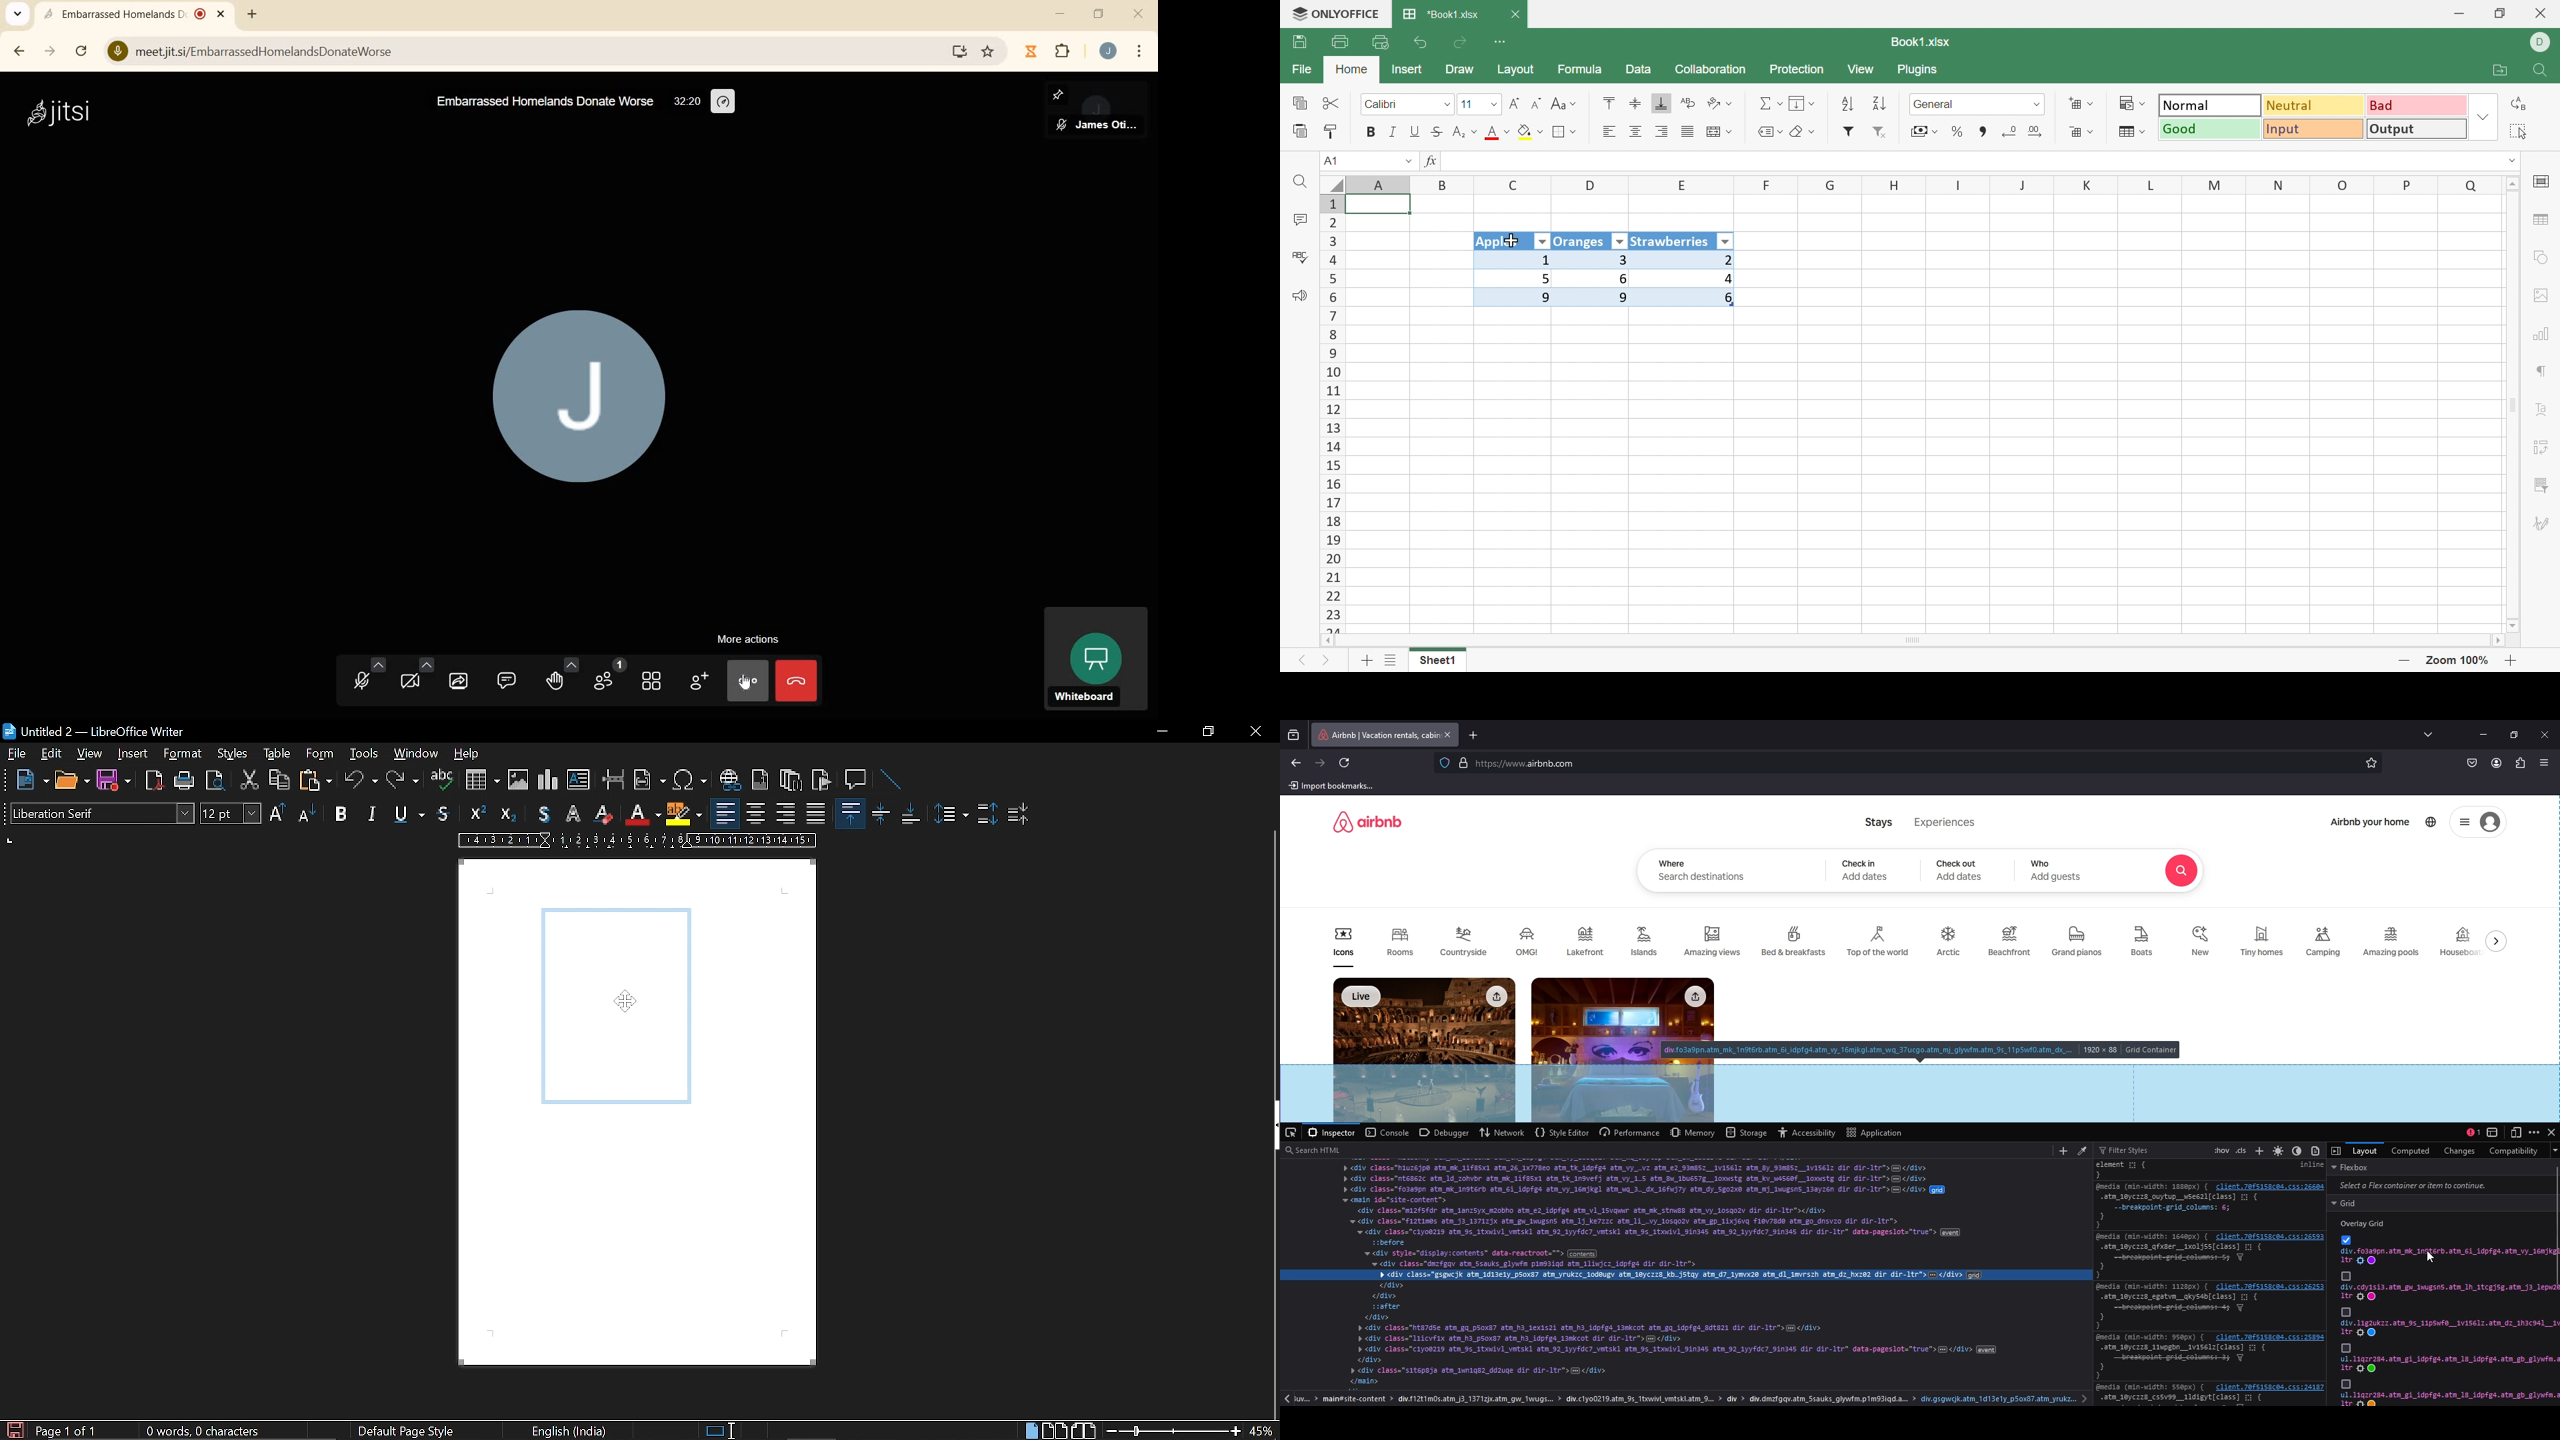 The height and width of the screenshot is (1456, 2576). Describe the element at coordinates (2552, 872) in the screenshot. I see `scroll bar` at that location.